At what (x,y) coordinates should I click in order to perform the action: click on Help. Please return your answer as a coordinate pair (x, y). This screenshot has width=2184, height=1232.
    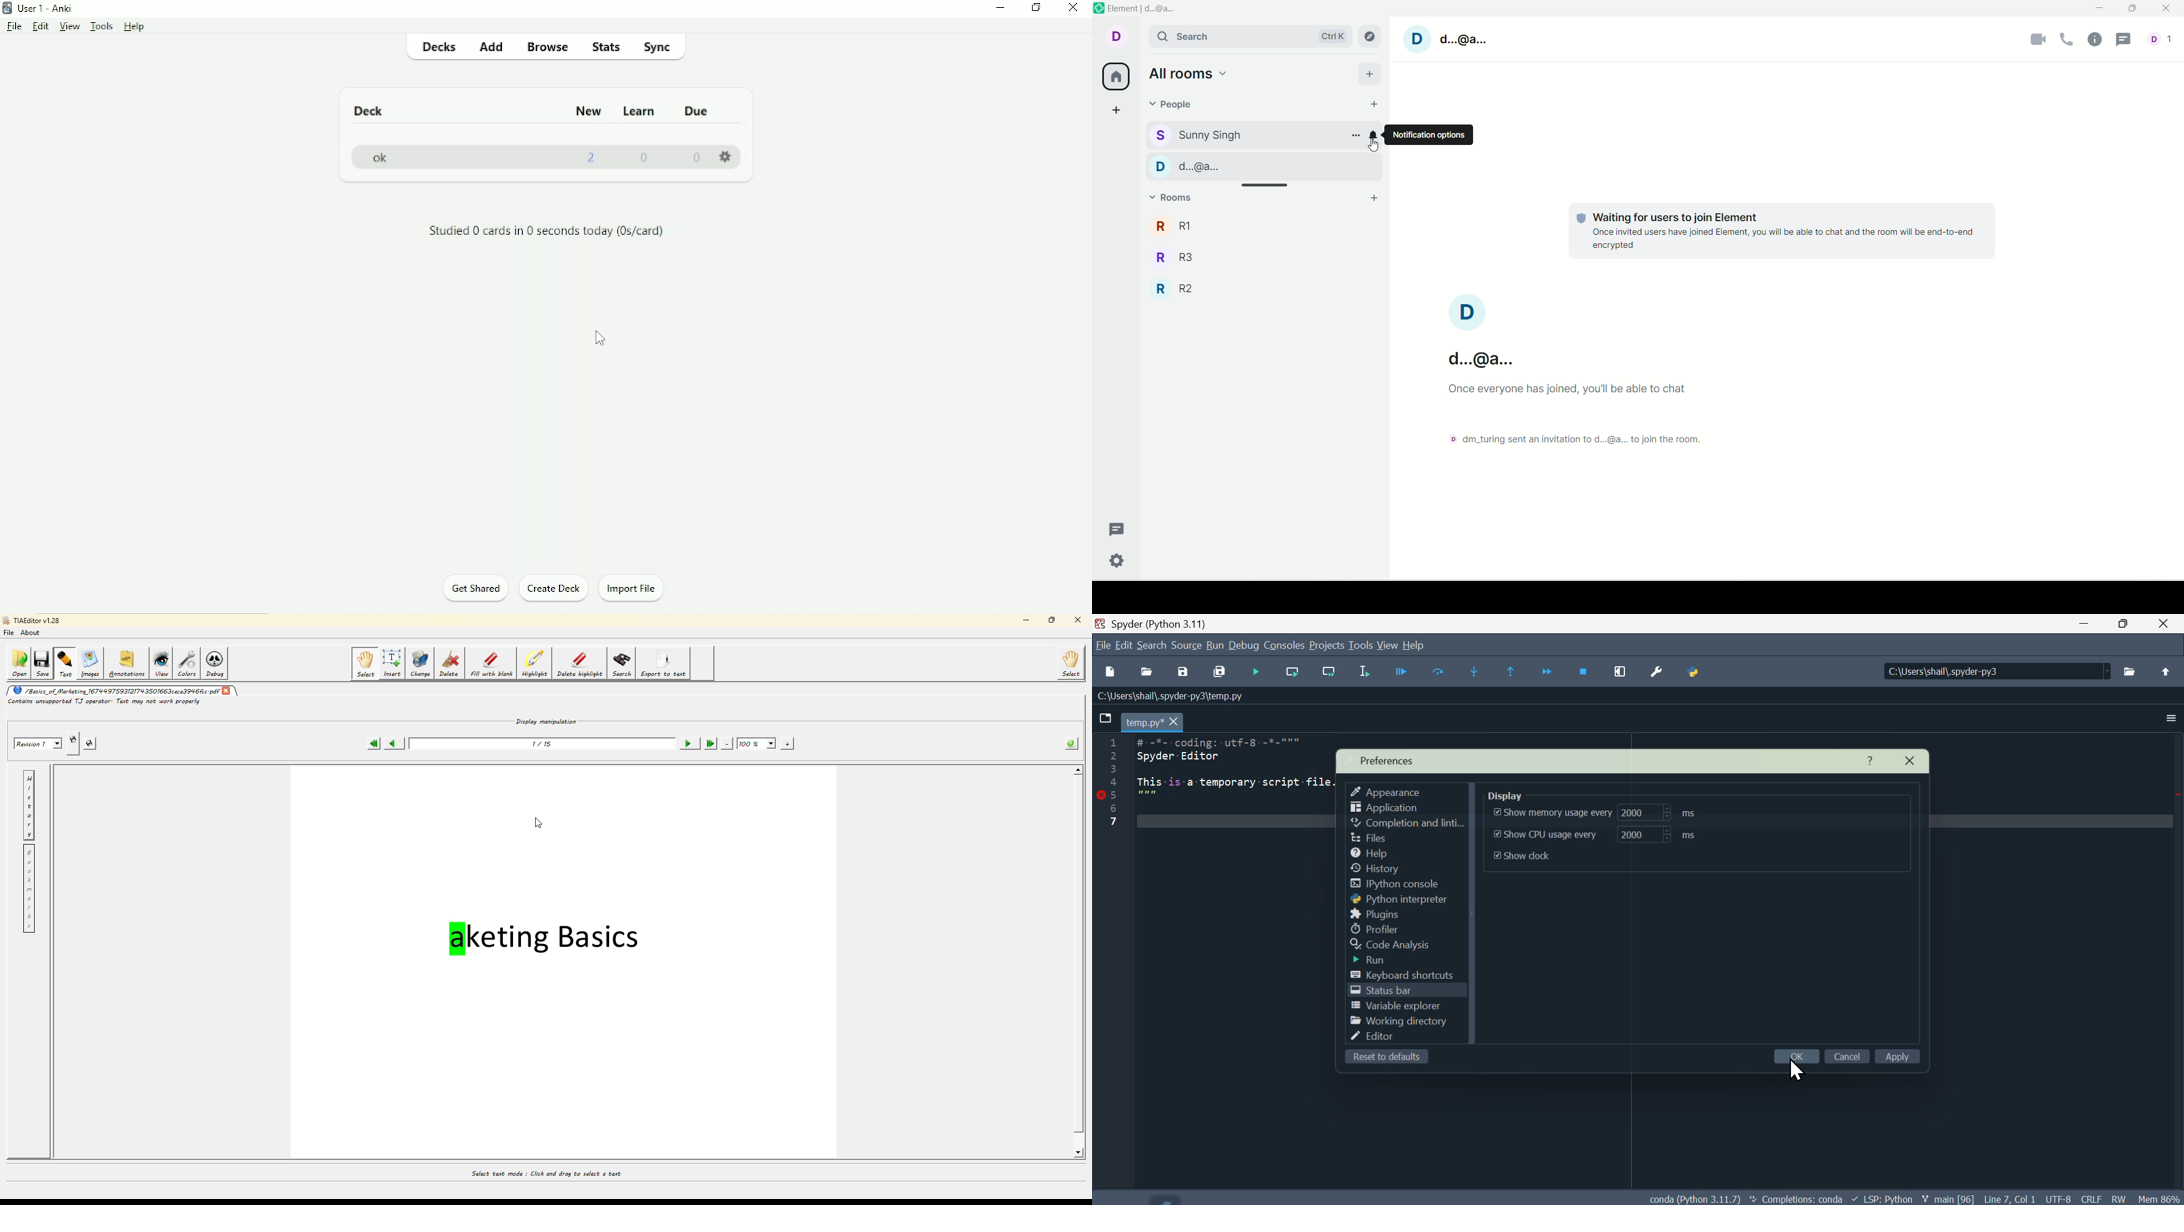
    Looking at the image, I should click on (136, 27).